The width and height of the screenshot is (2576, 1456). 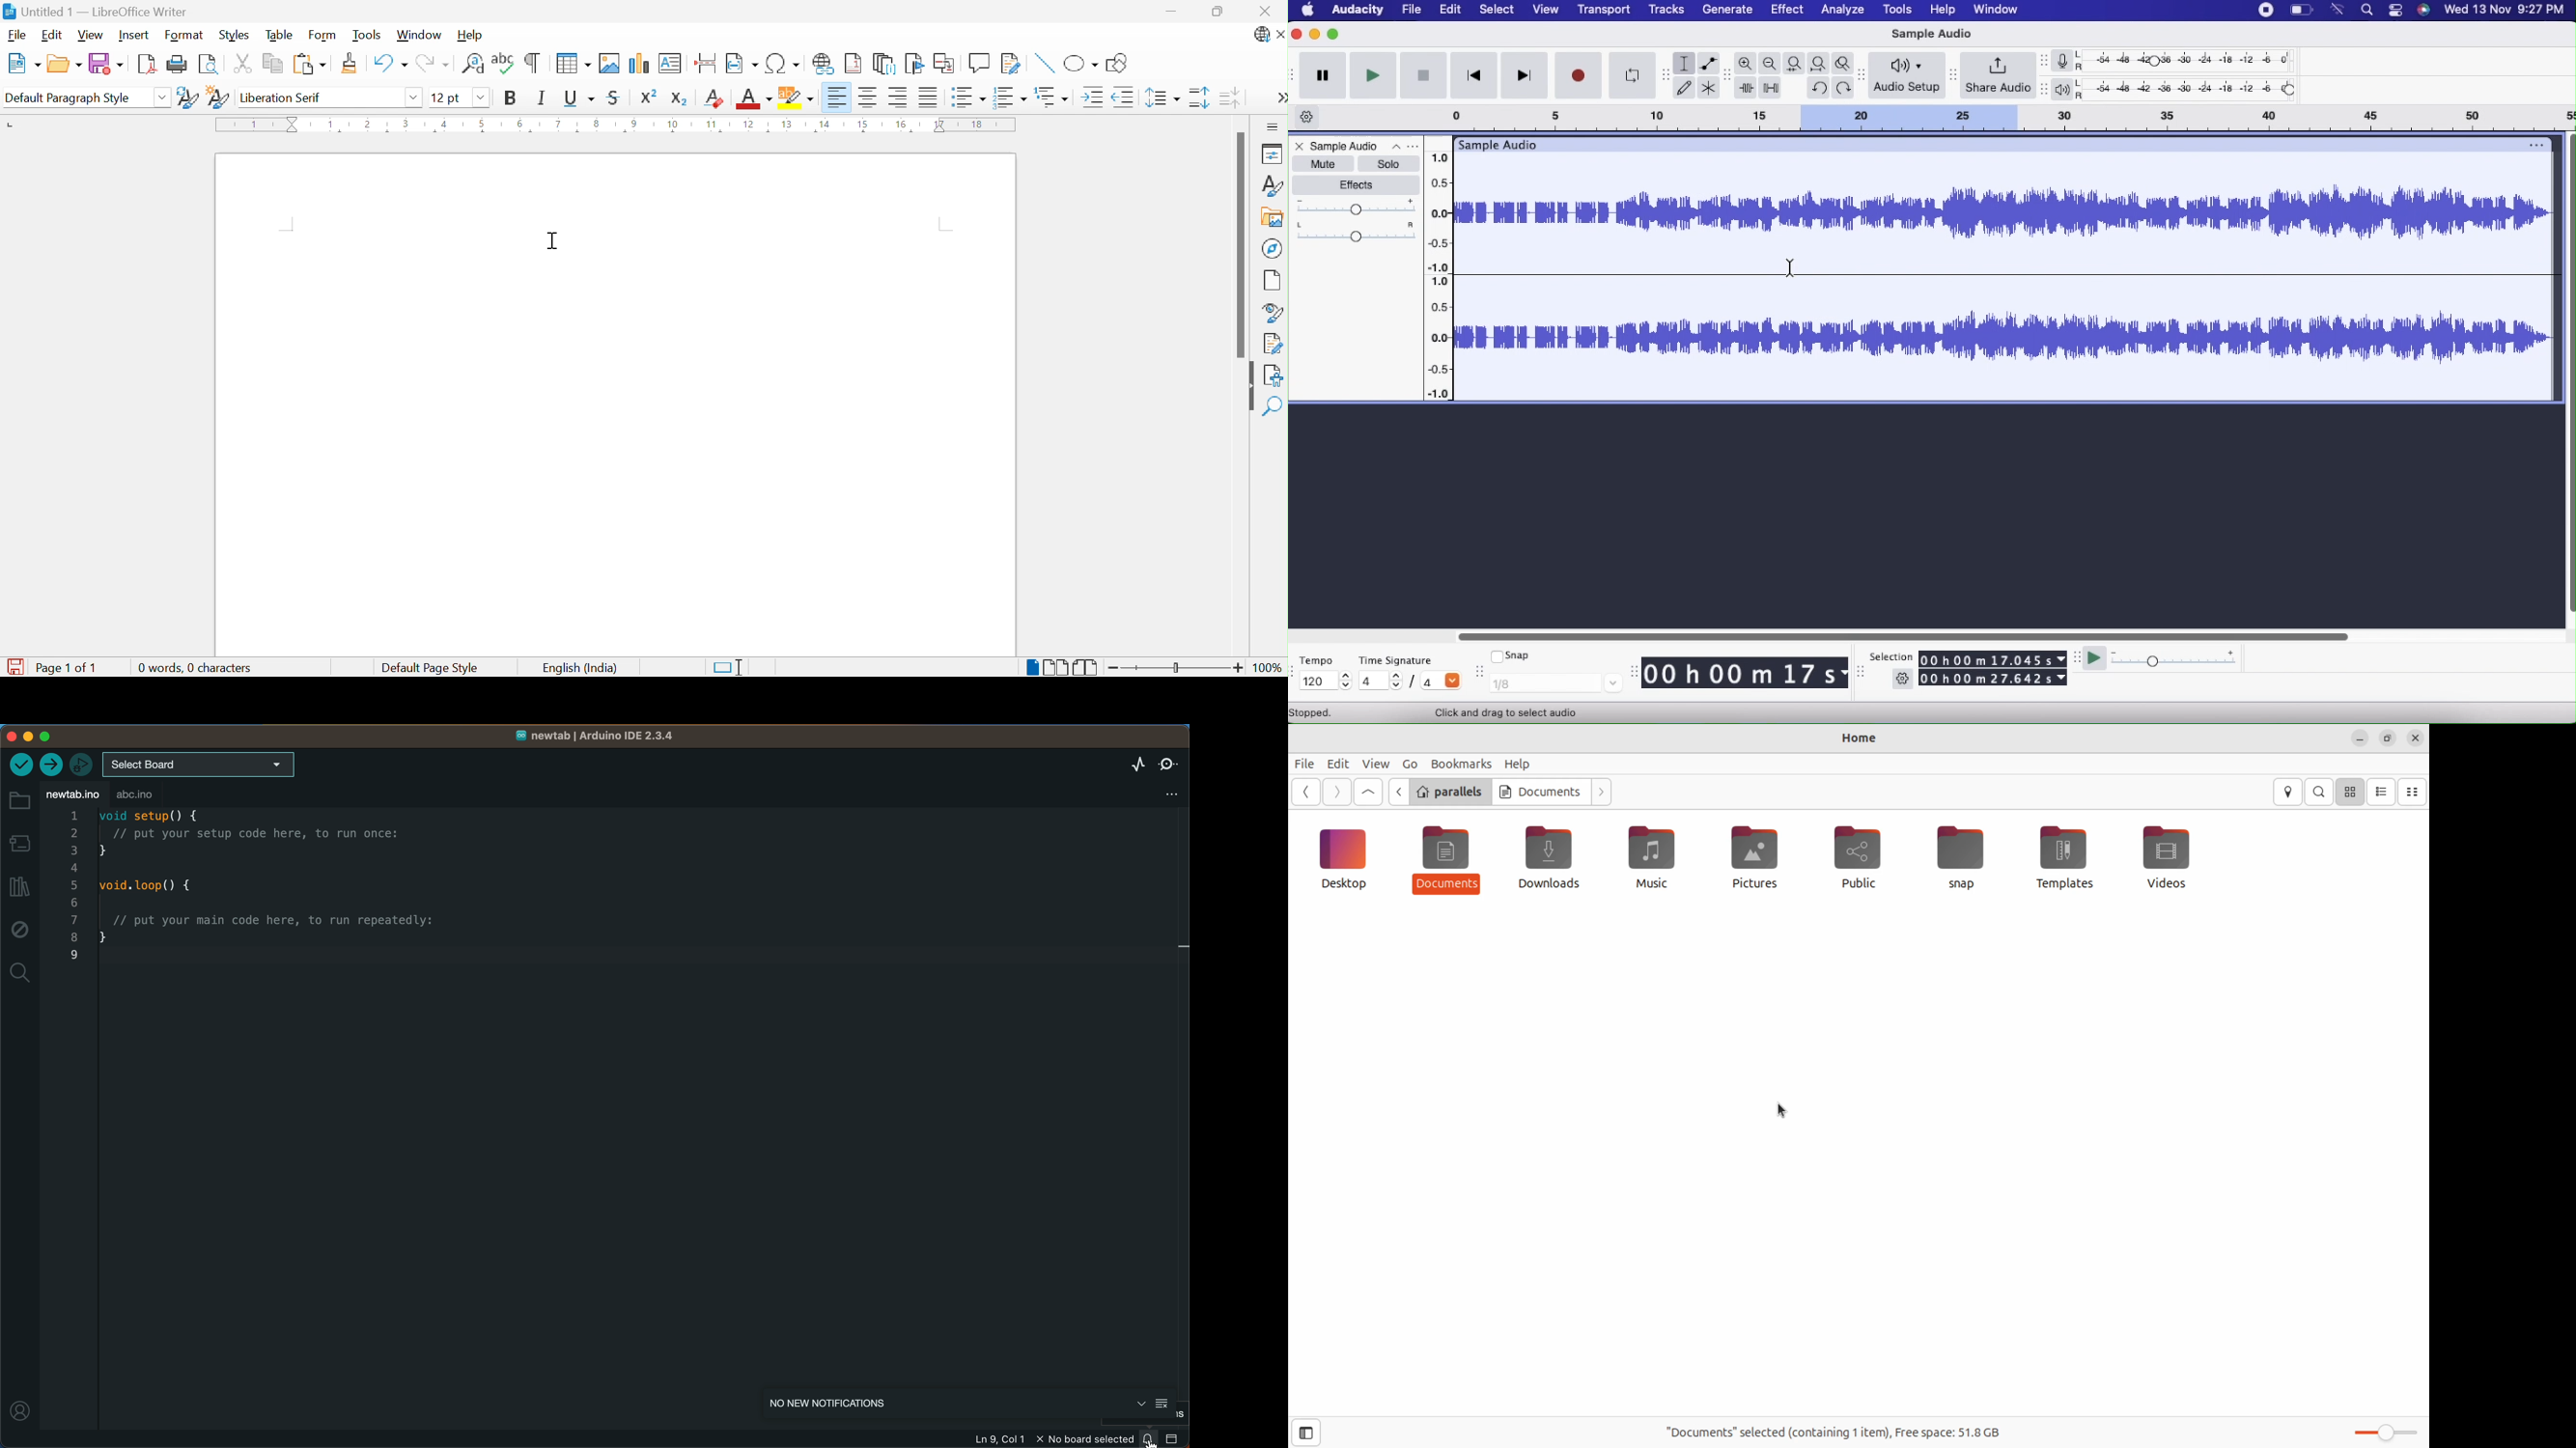 I want to click on Effects, so click(x=1358, y=185).